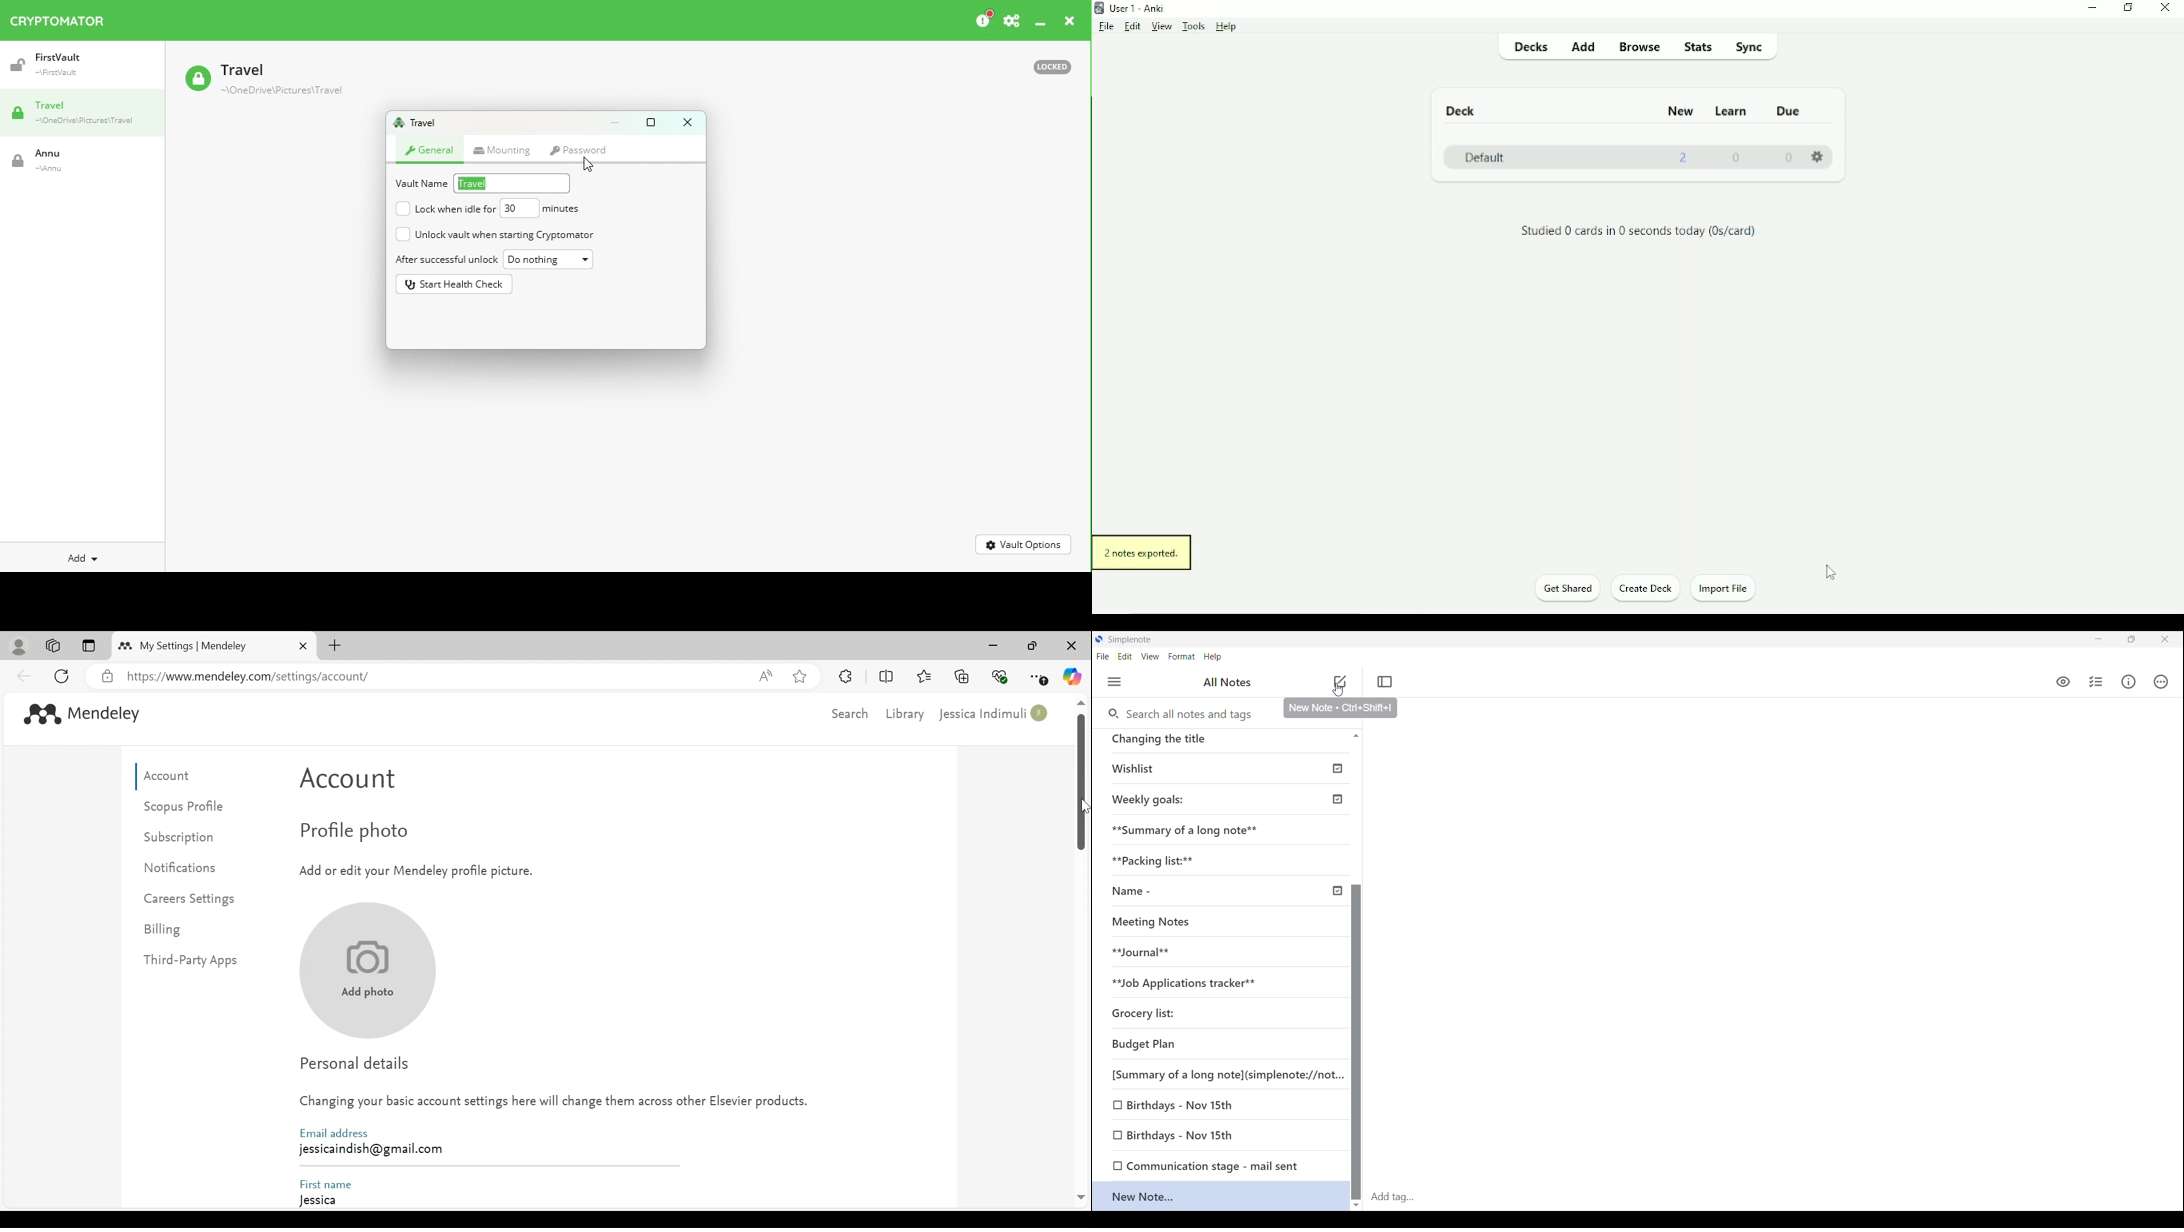 The height and width of the screenshot is (1232, 2184). Describe the element at coordinates (1214, 1164) in the screenshot. I see `comminication stage - mail sent` at that location.